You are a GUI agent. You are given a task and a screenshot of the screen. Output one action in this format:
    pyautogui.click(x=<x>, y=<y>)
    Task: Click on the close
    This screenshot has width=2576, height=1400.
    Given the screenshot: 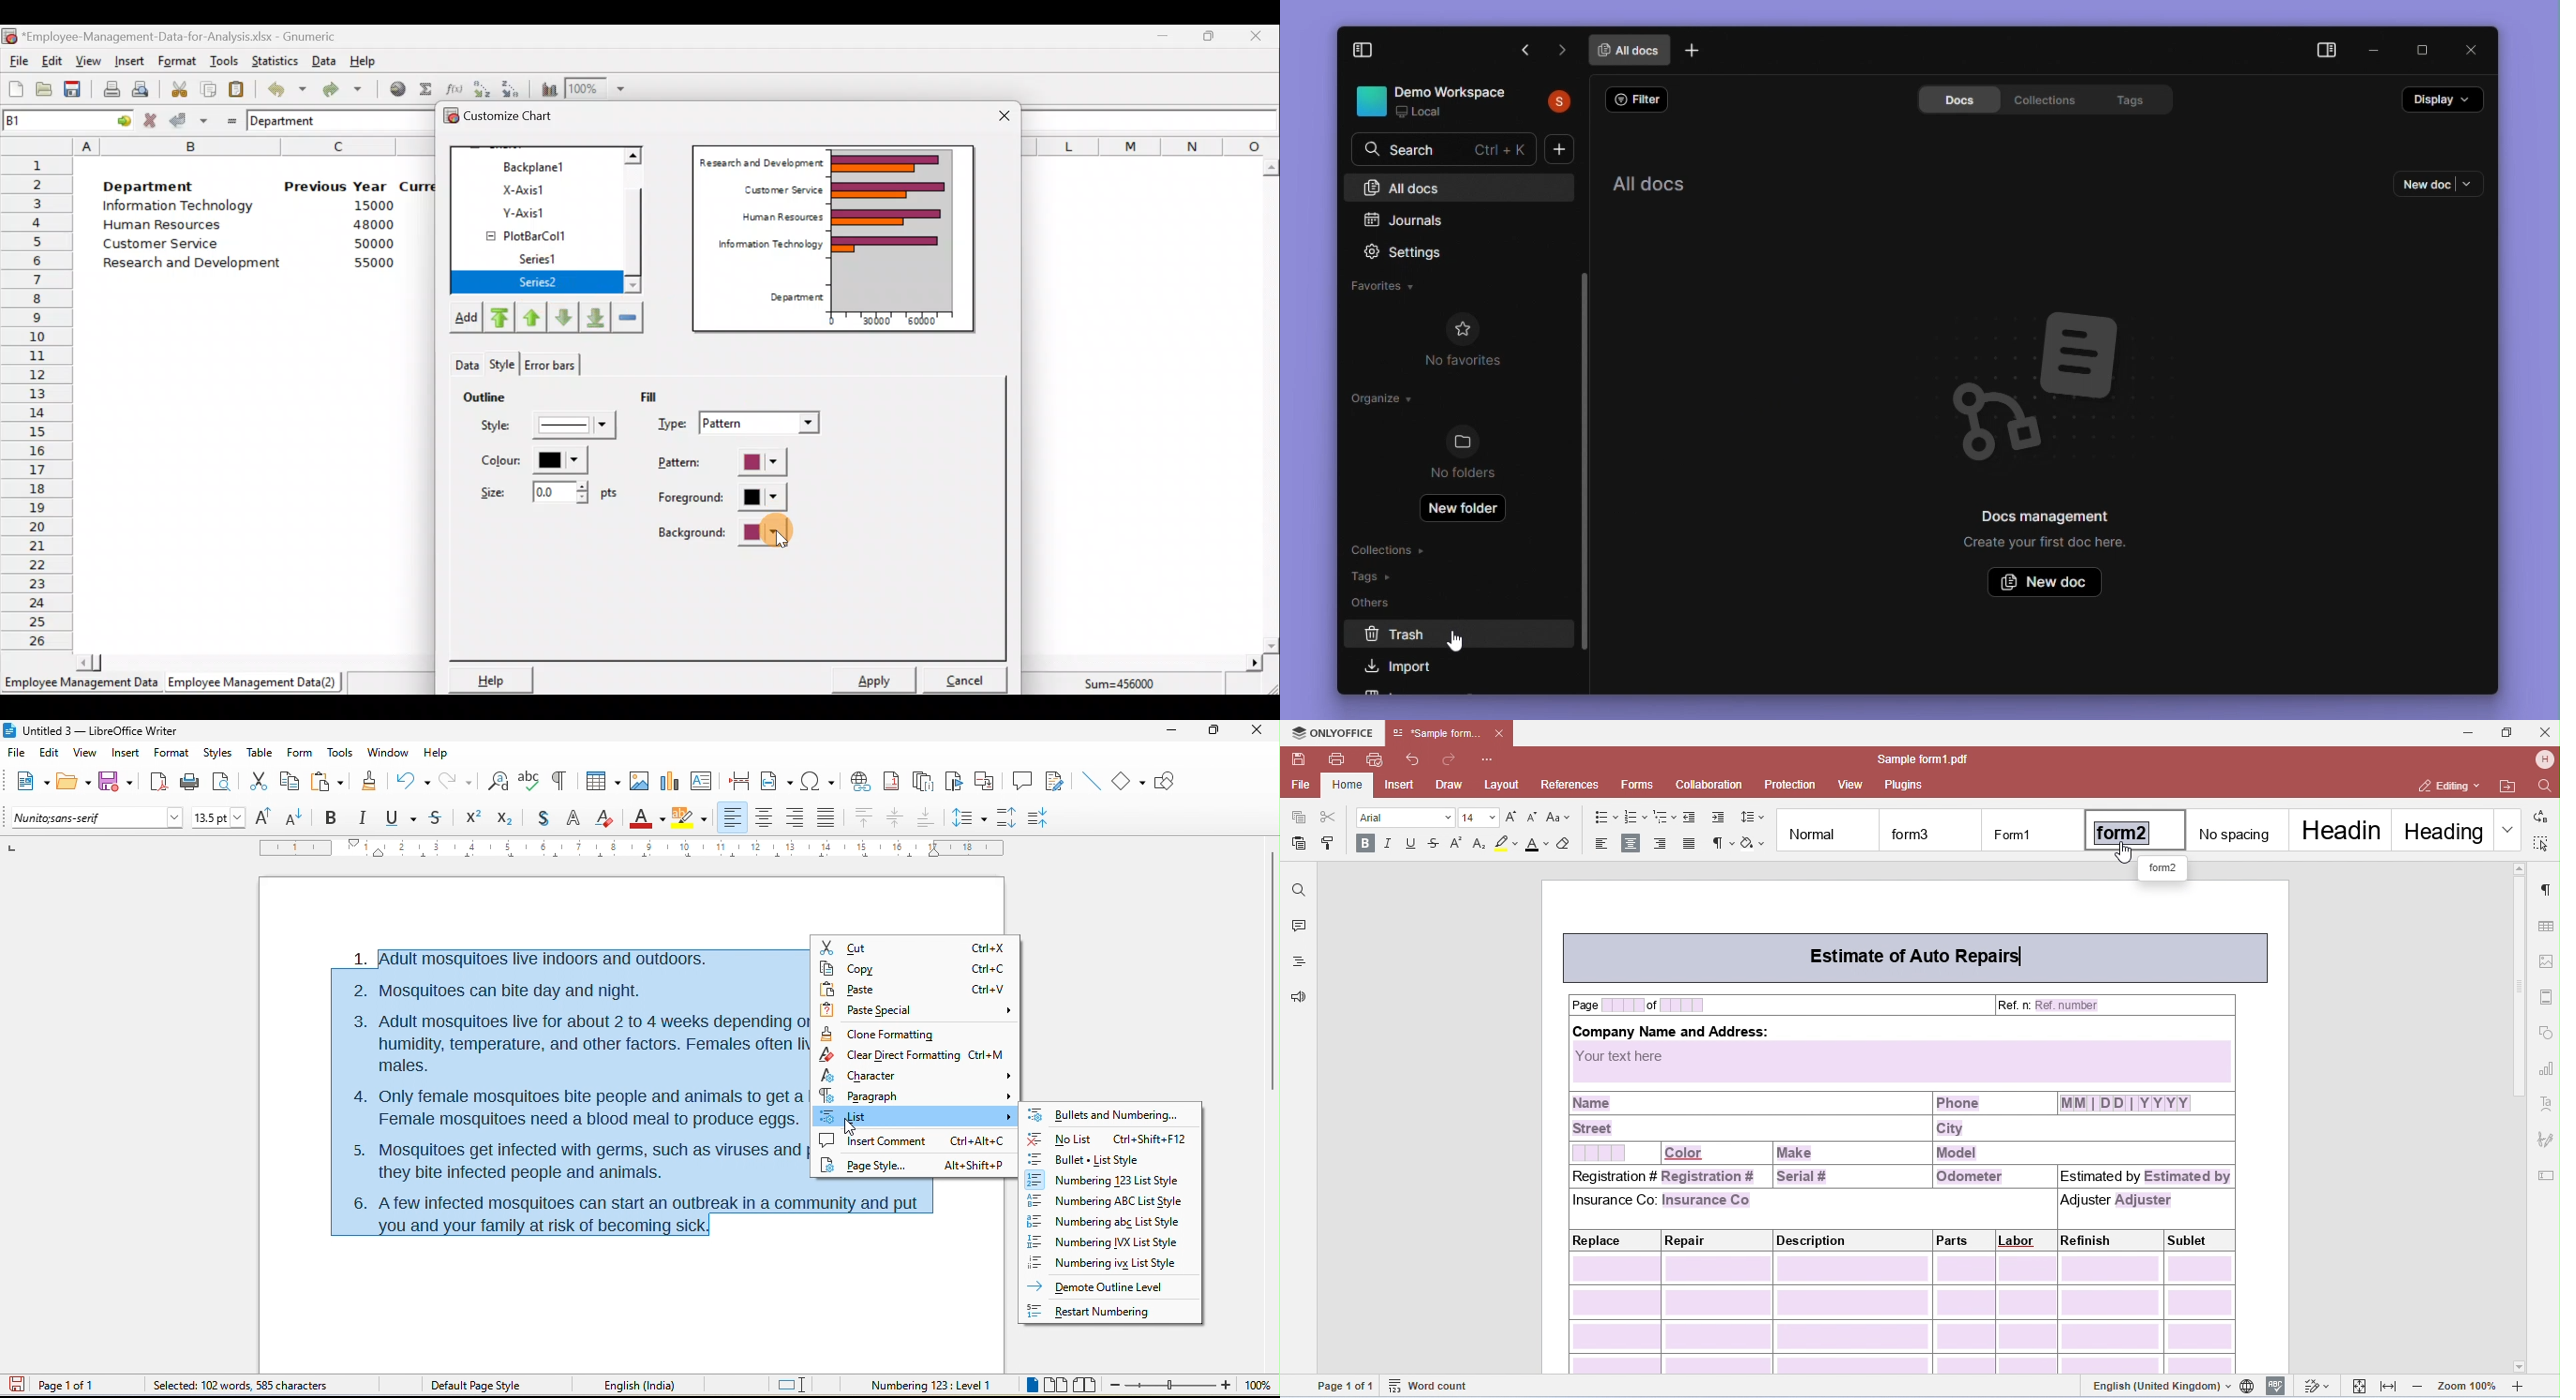 What is the action you would take?
    pyautogui.click(x=1258, y=734)
    